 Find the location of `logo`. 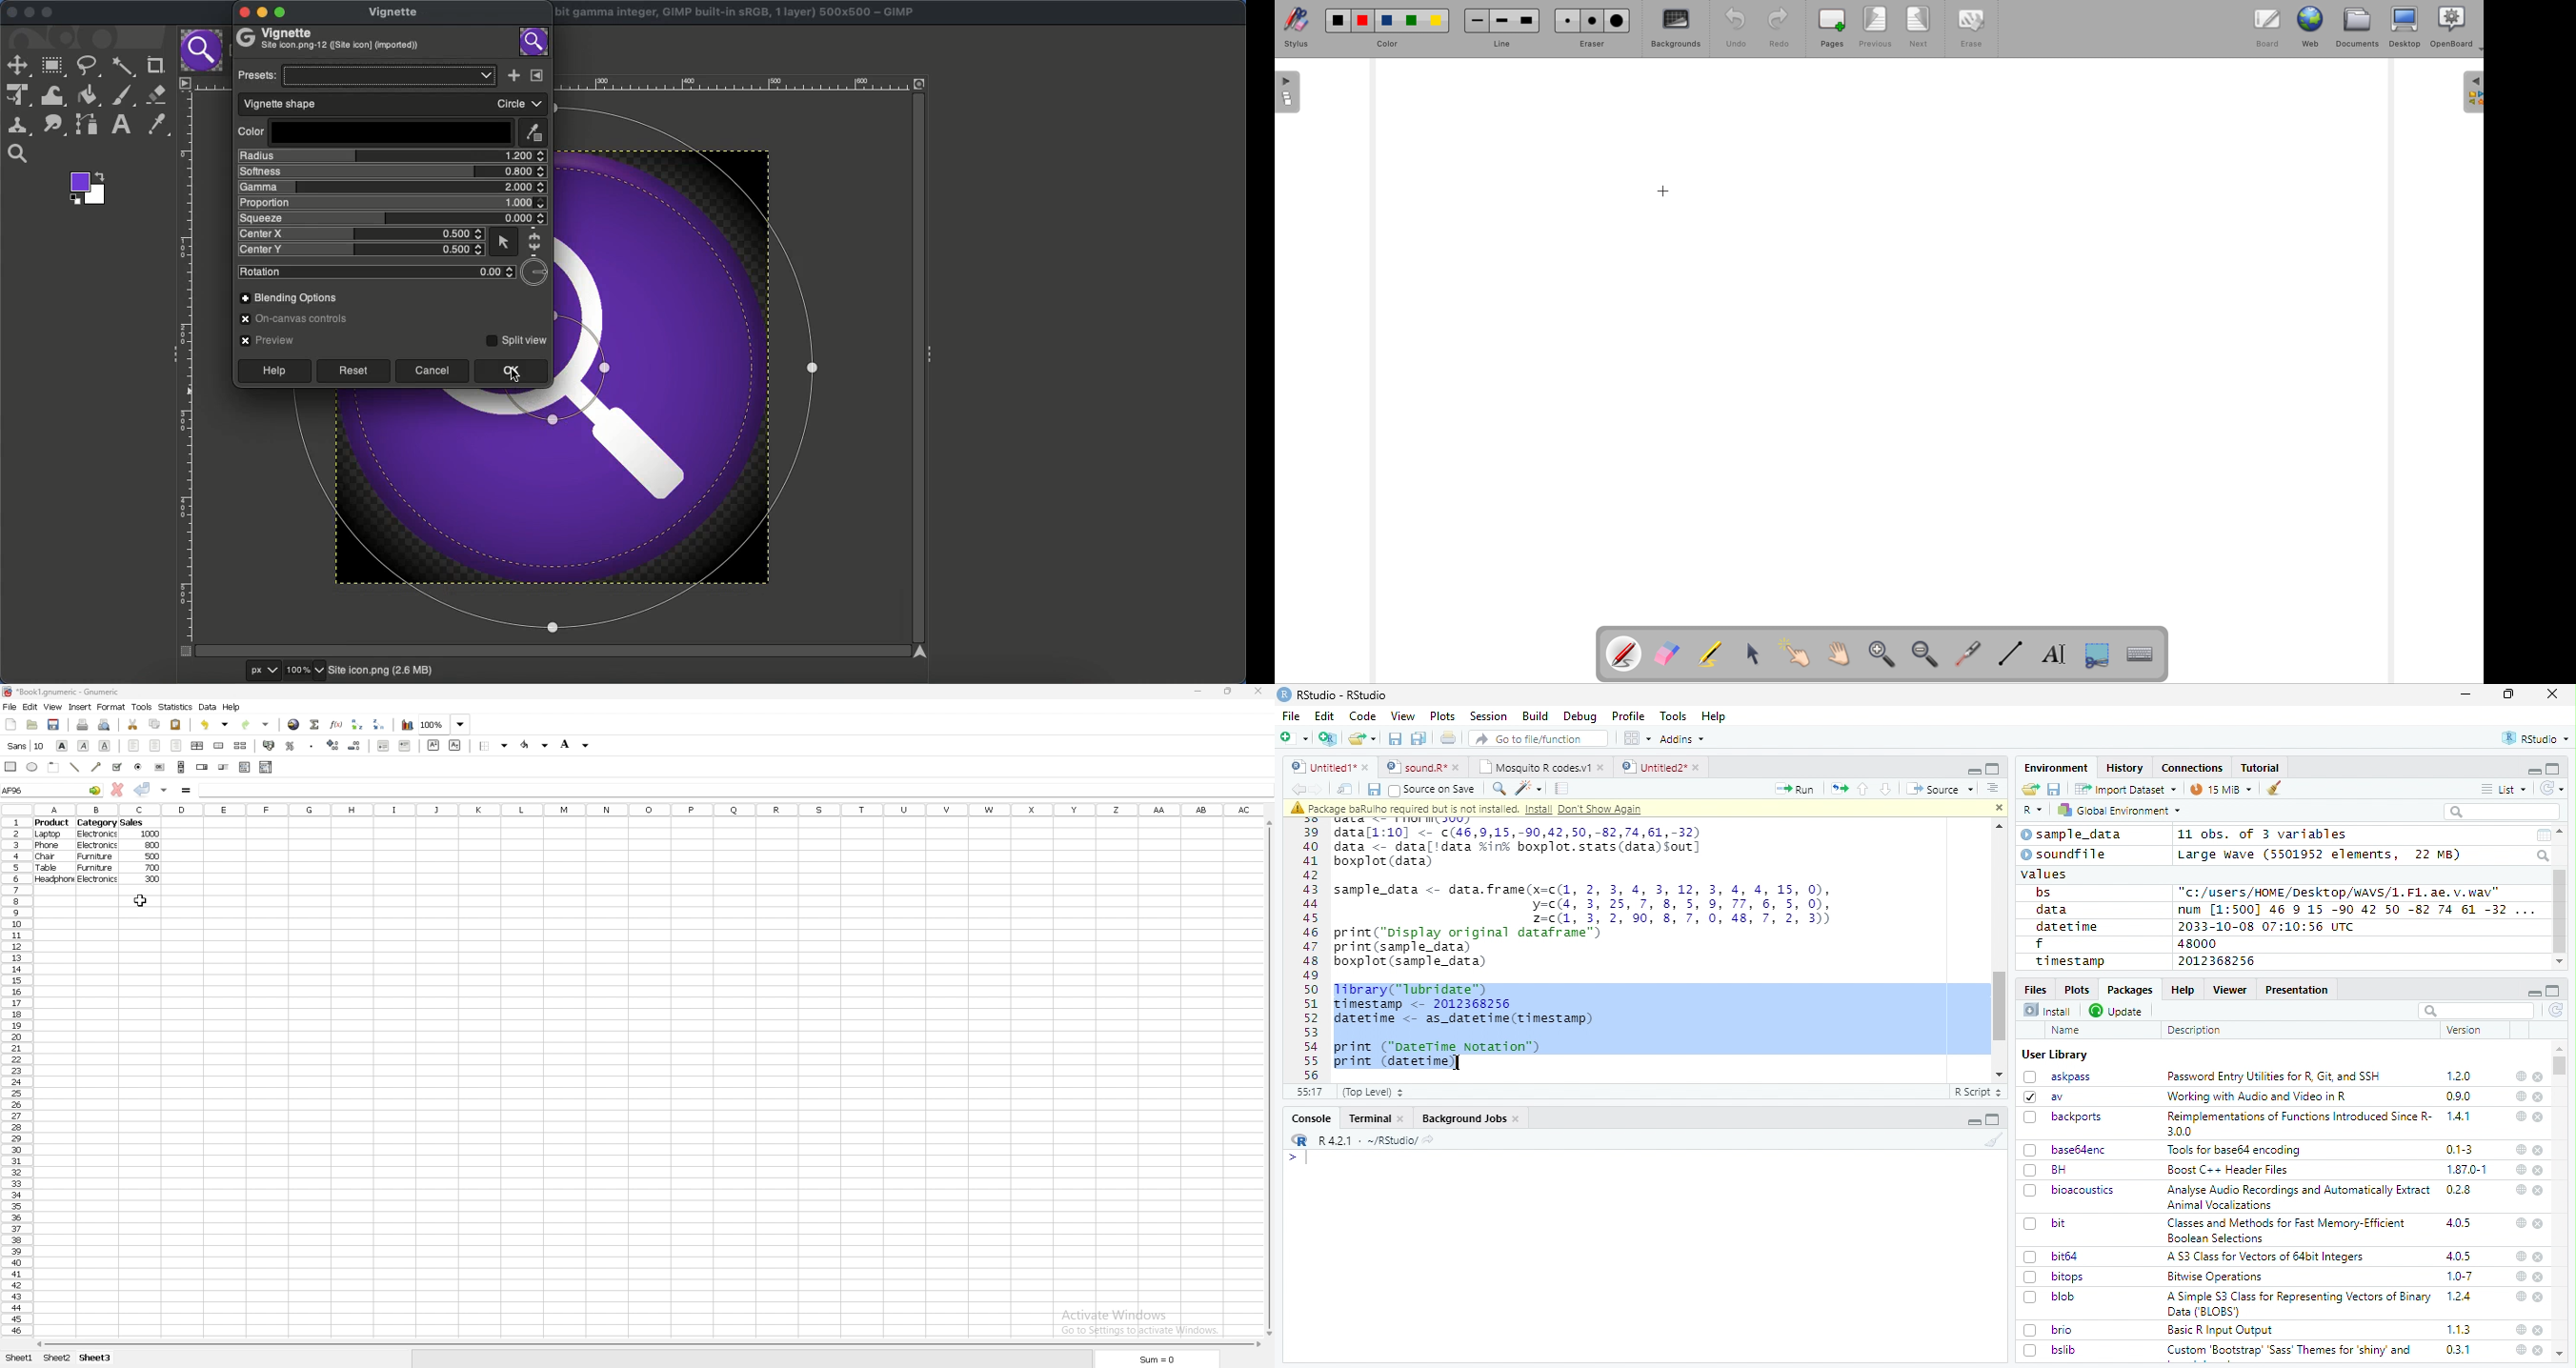

logo is located at coordinates (1284, 694).